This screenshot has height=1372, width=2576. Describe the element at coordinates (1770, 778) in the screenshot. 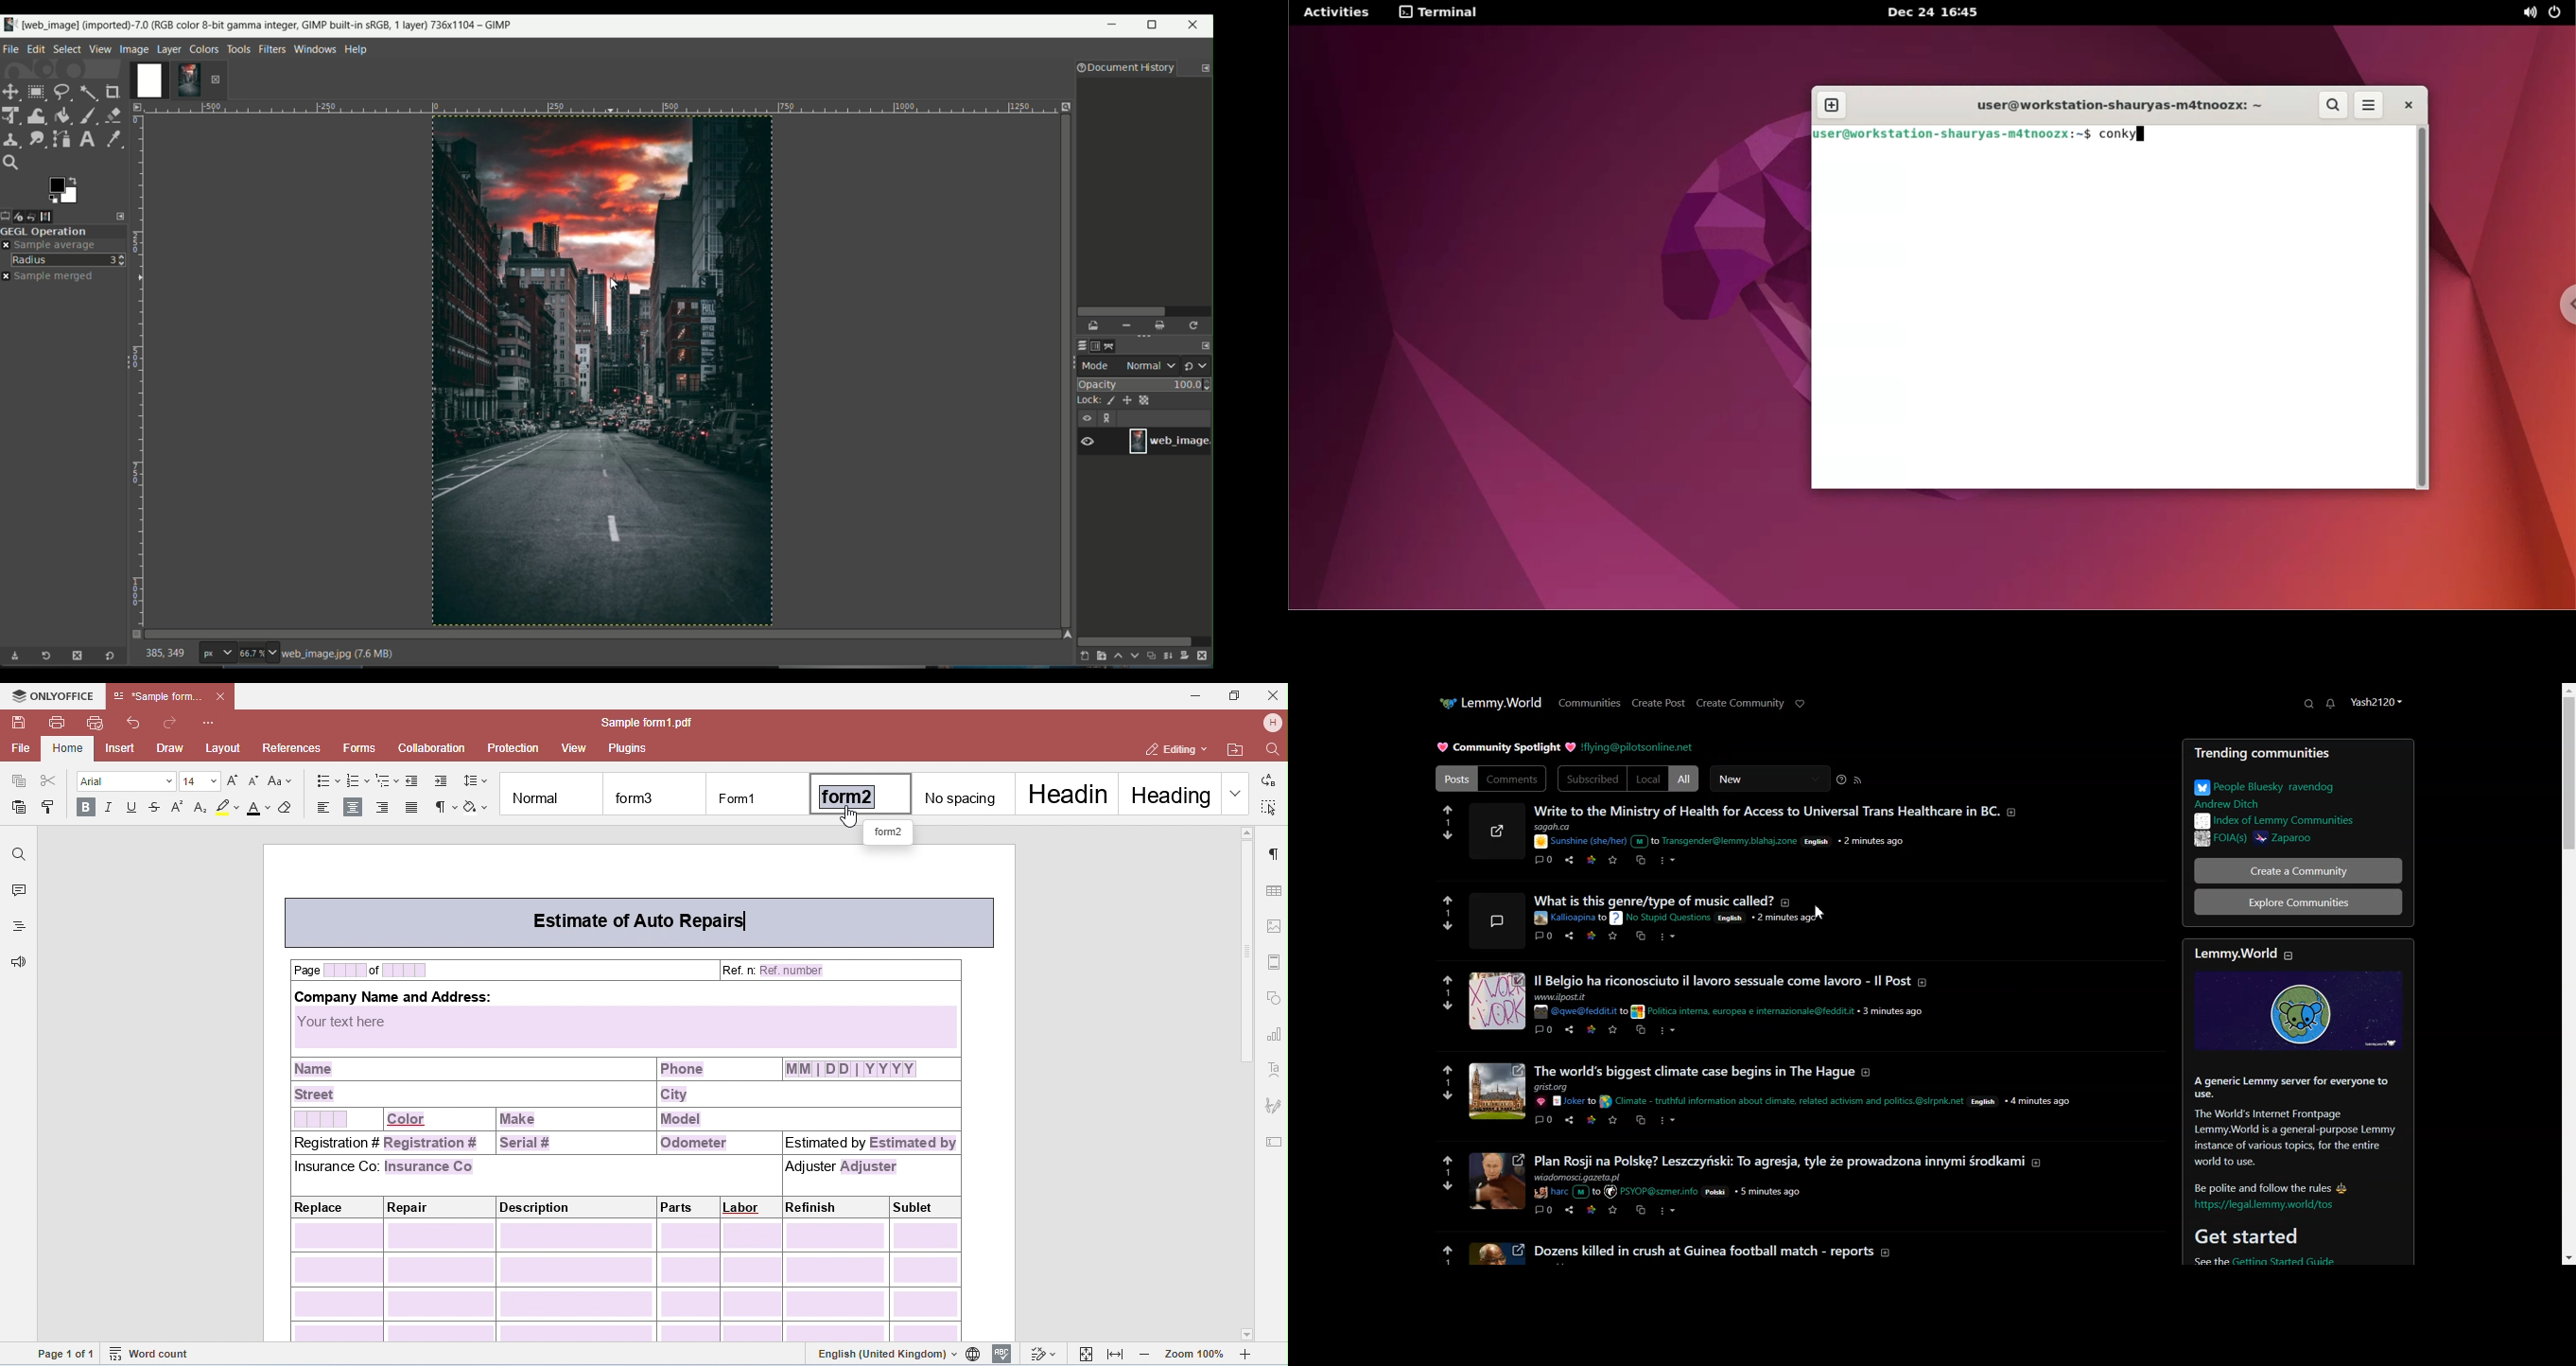

I see `New` at that location.